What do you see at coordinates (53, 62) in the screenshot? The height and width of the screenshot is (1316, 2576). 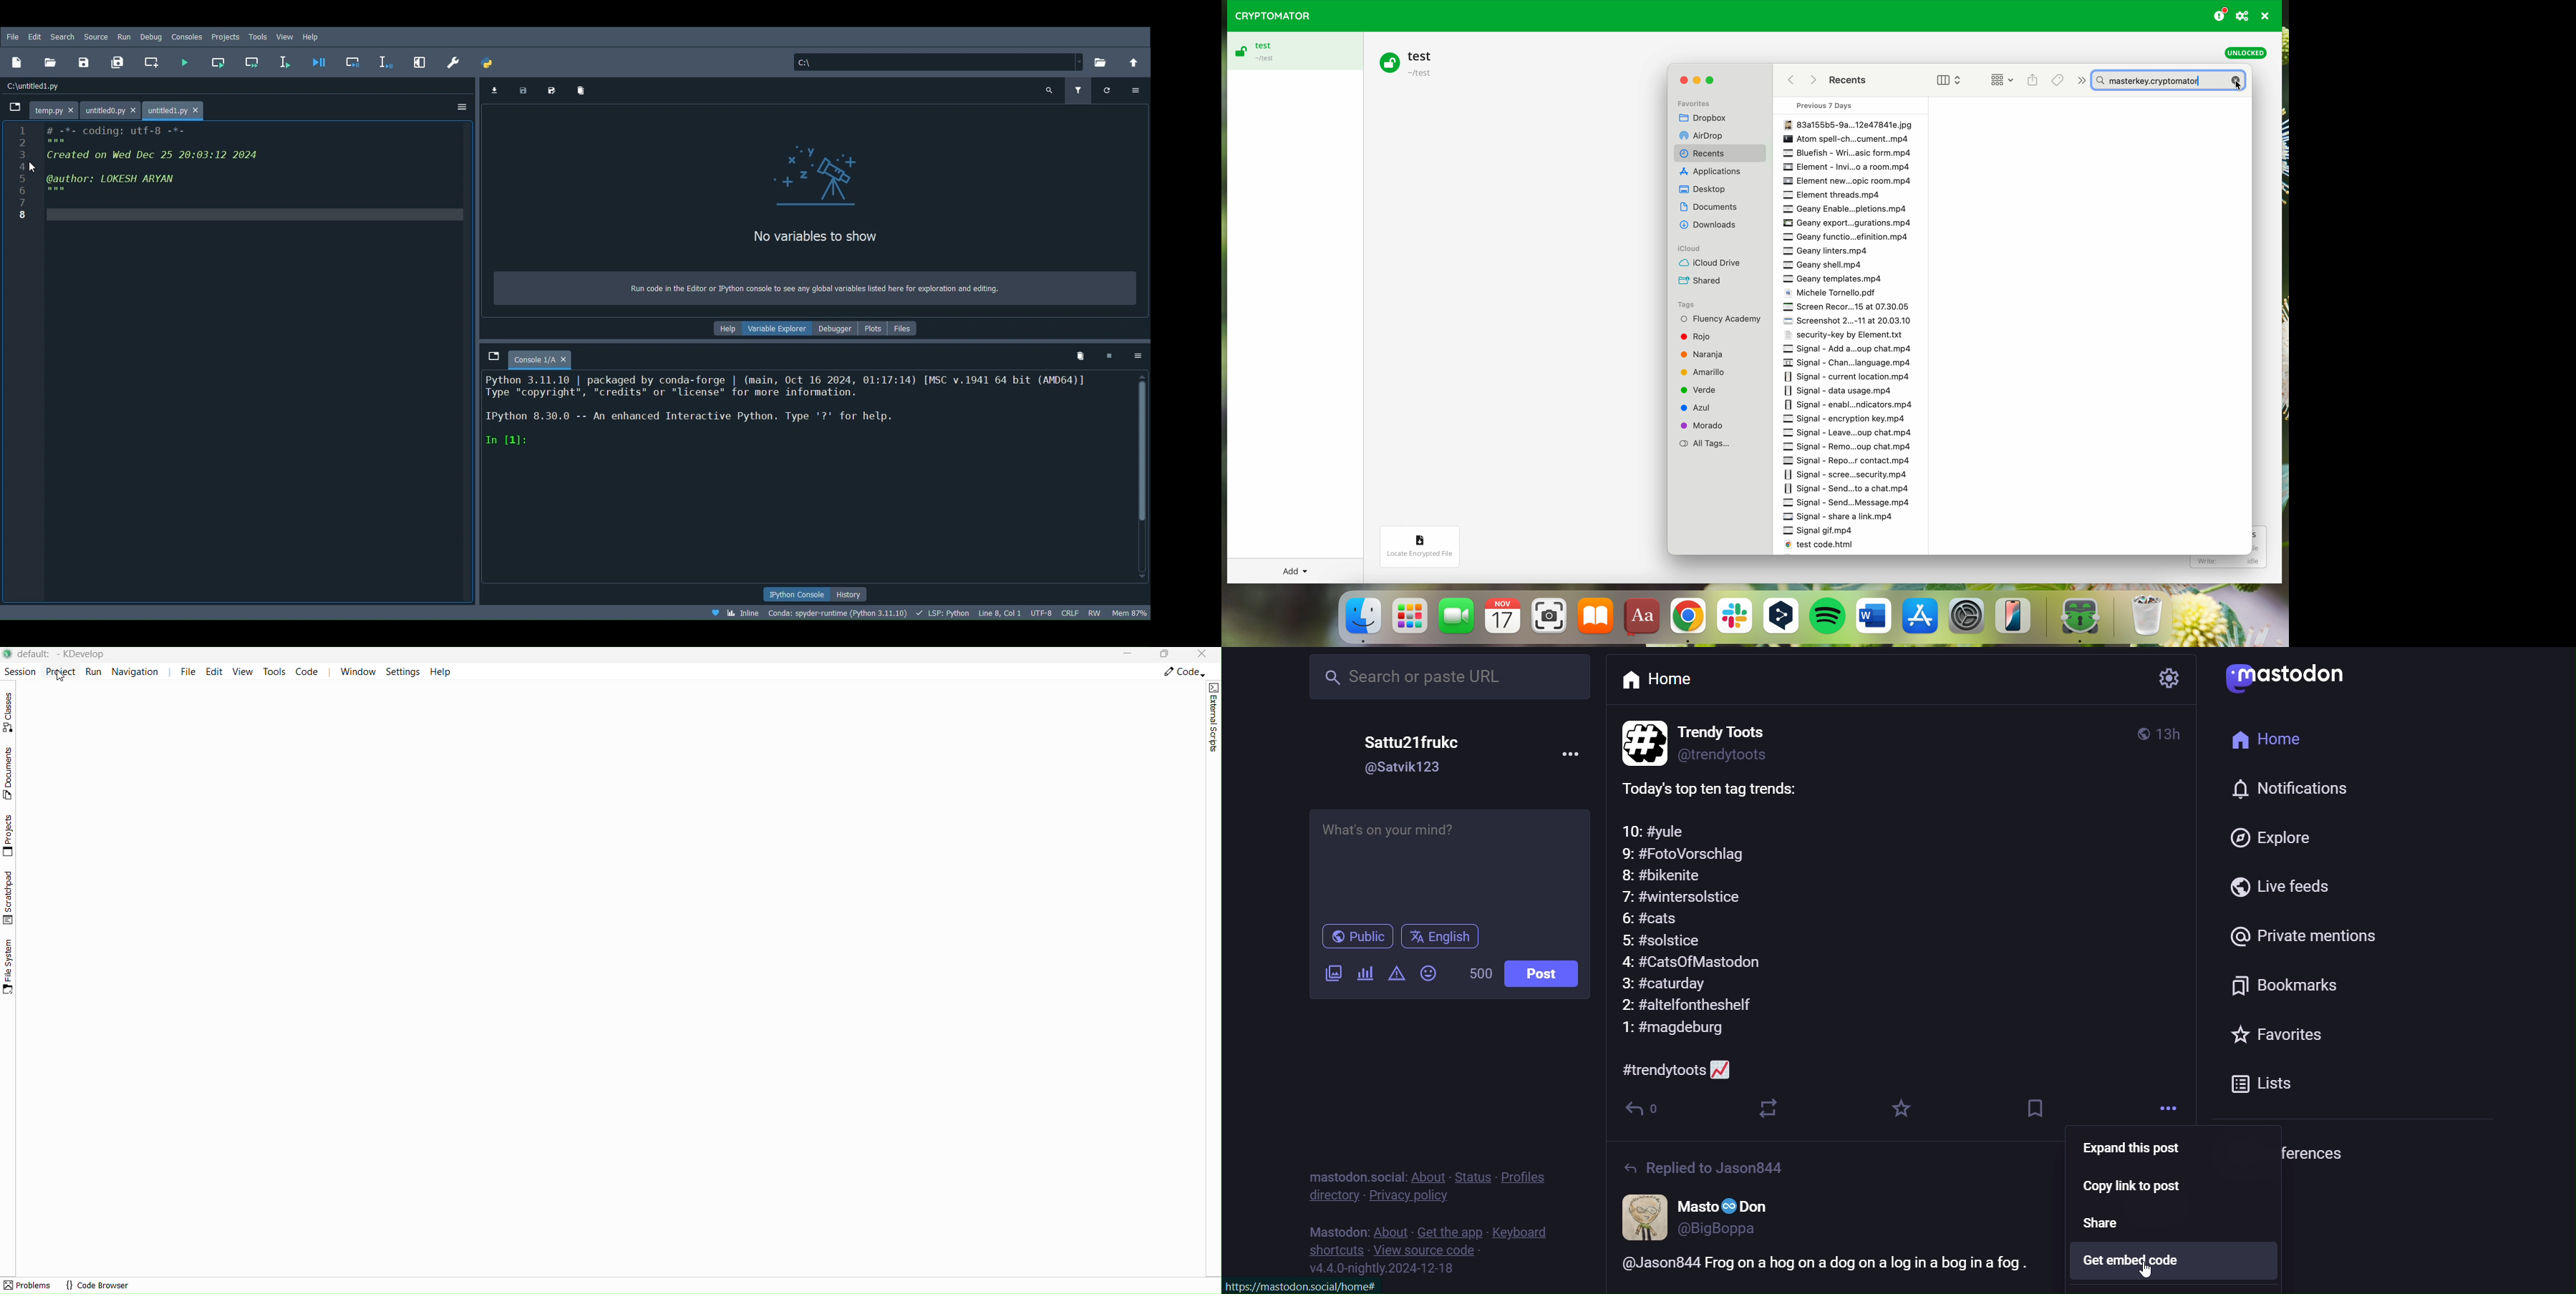 I see `Open file (Ctrl + O)` at bounding box center [53, 62].